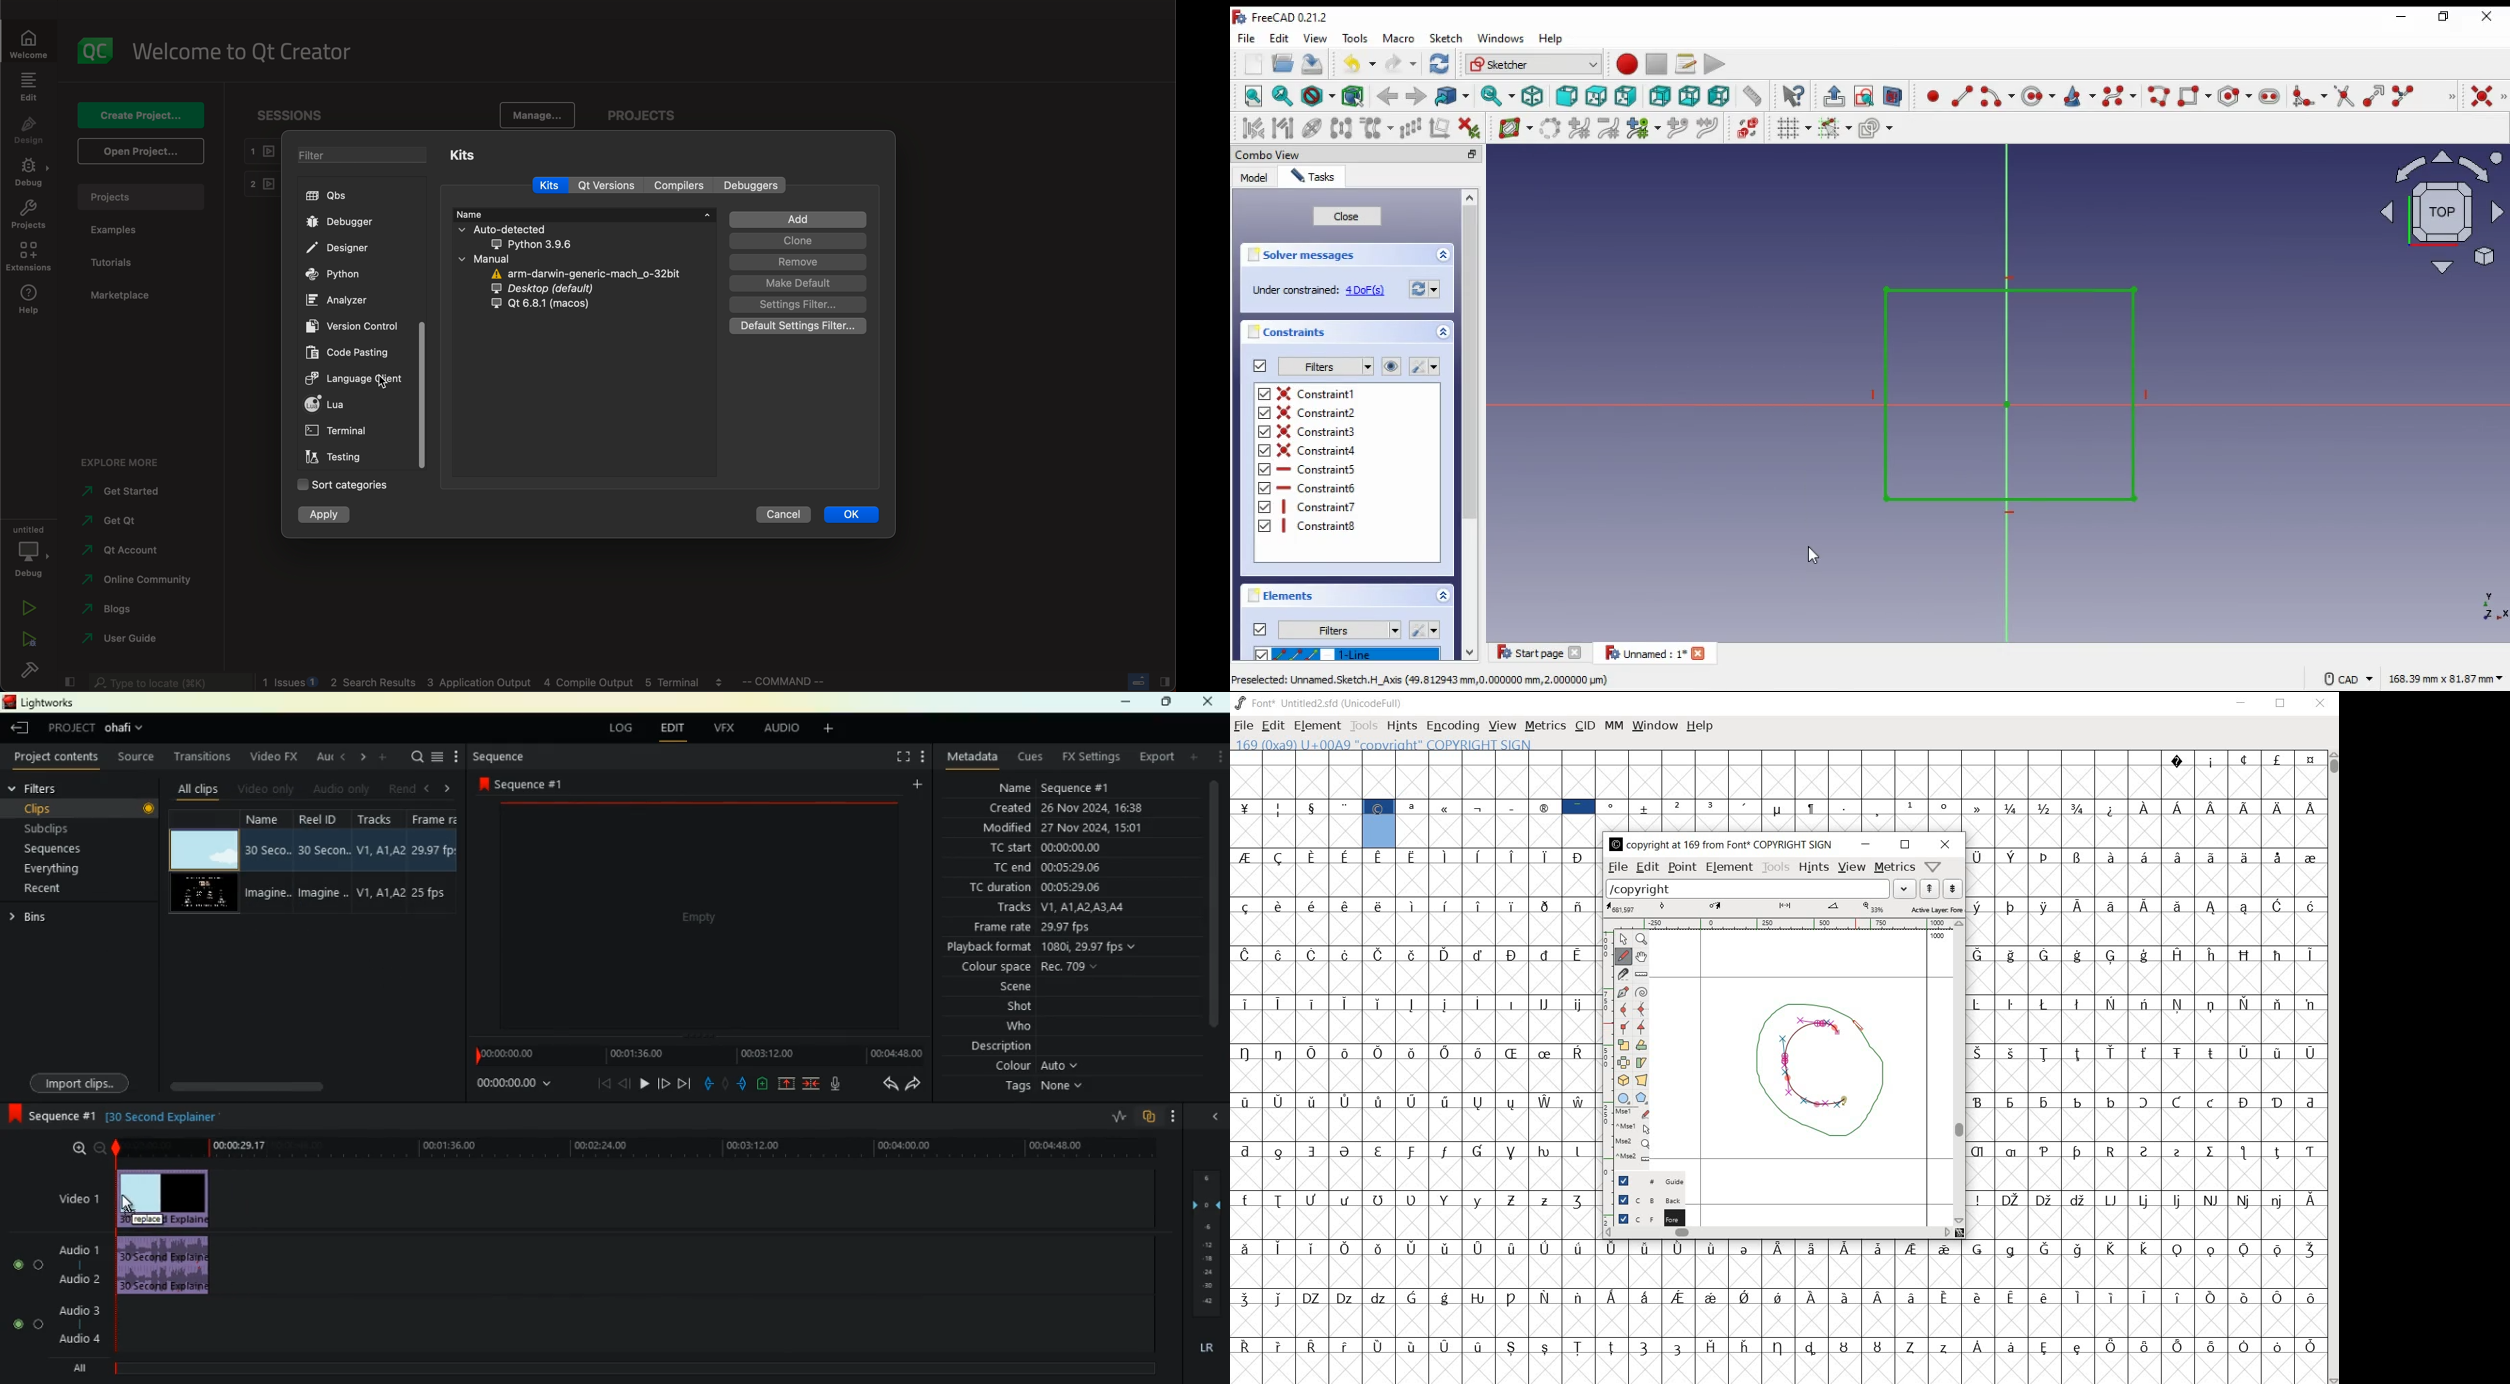 This screenshot has height=1400, width=2520. I want to click on , so click(1497, 96).